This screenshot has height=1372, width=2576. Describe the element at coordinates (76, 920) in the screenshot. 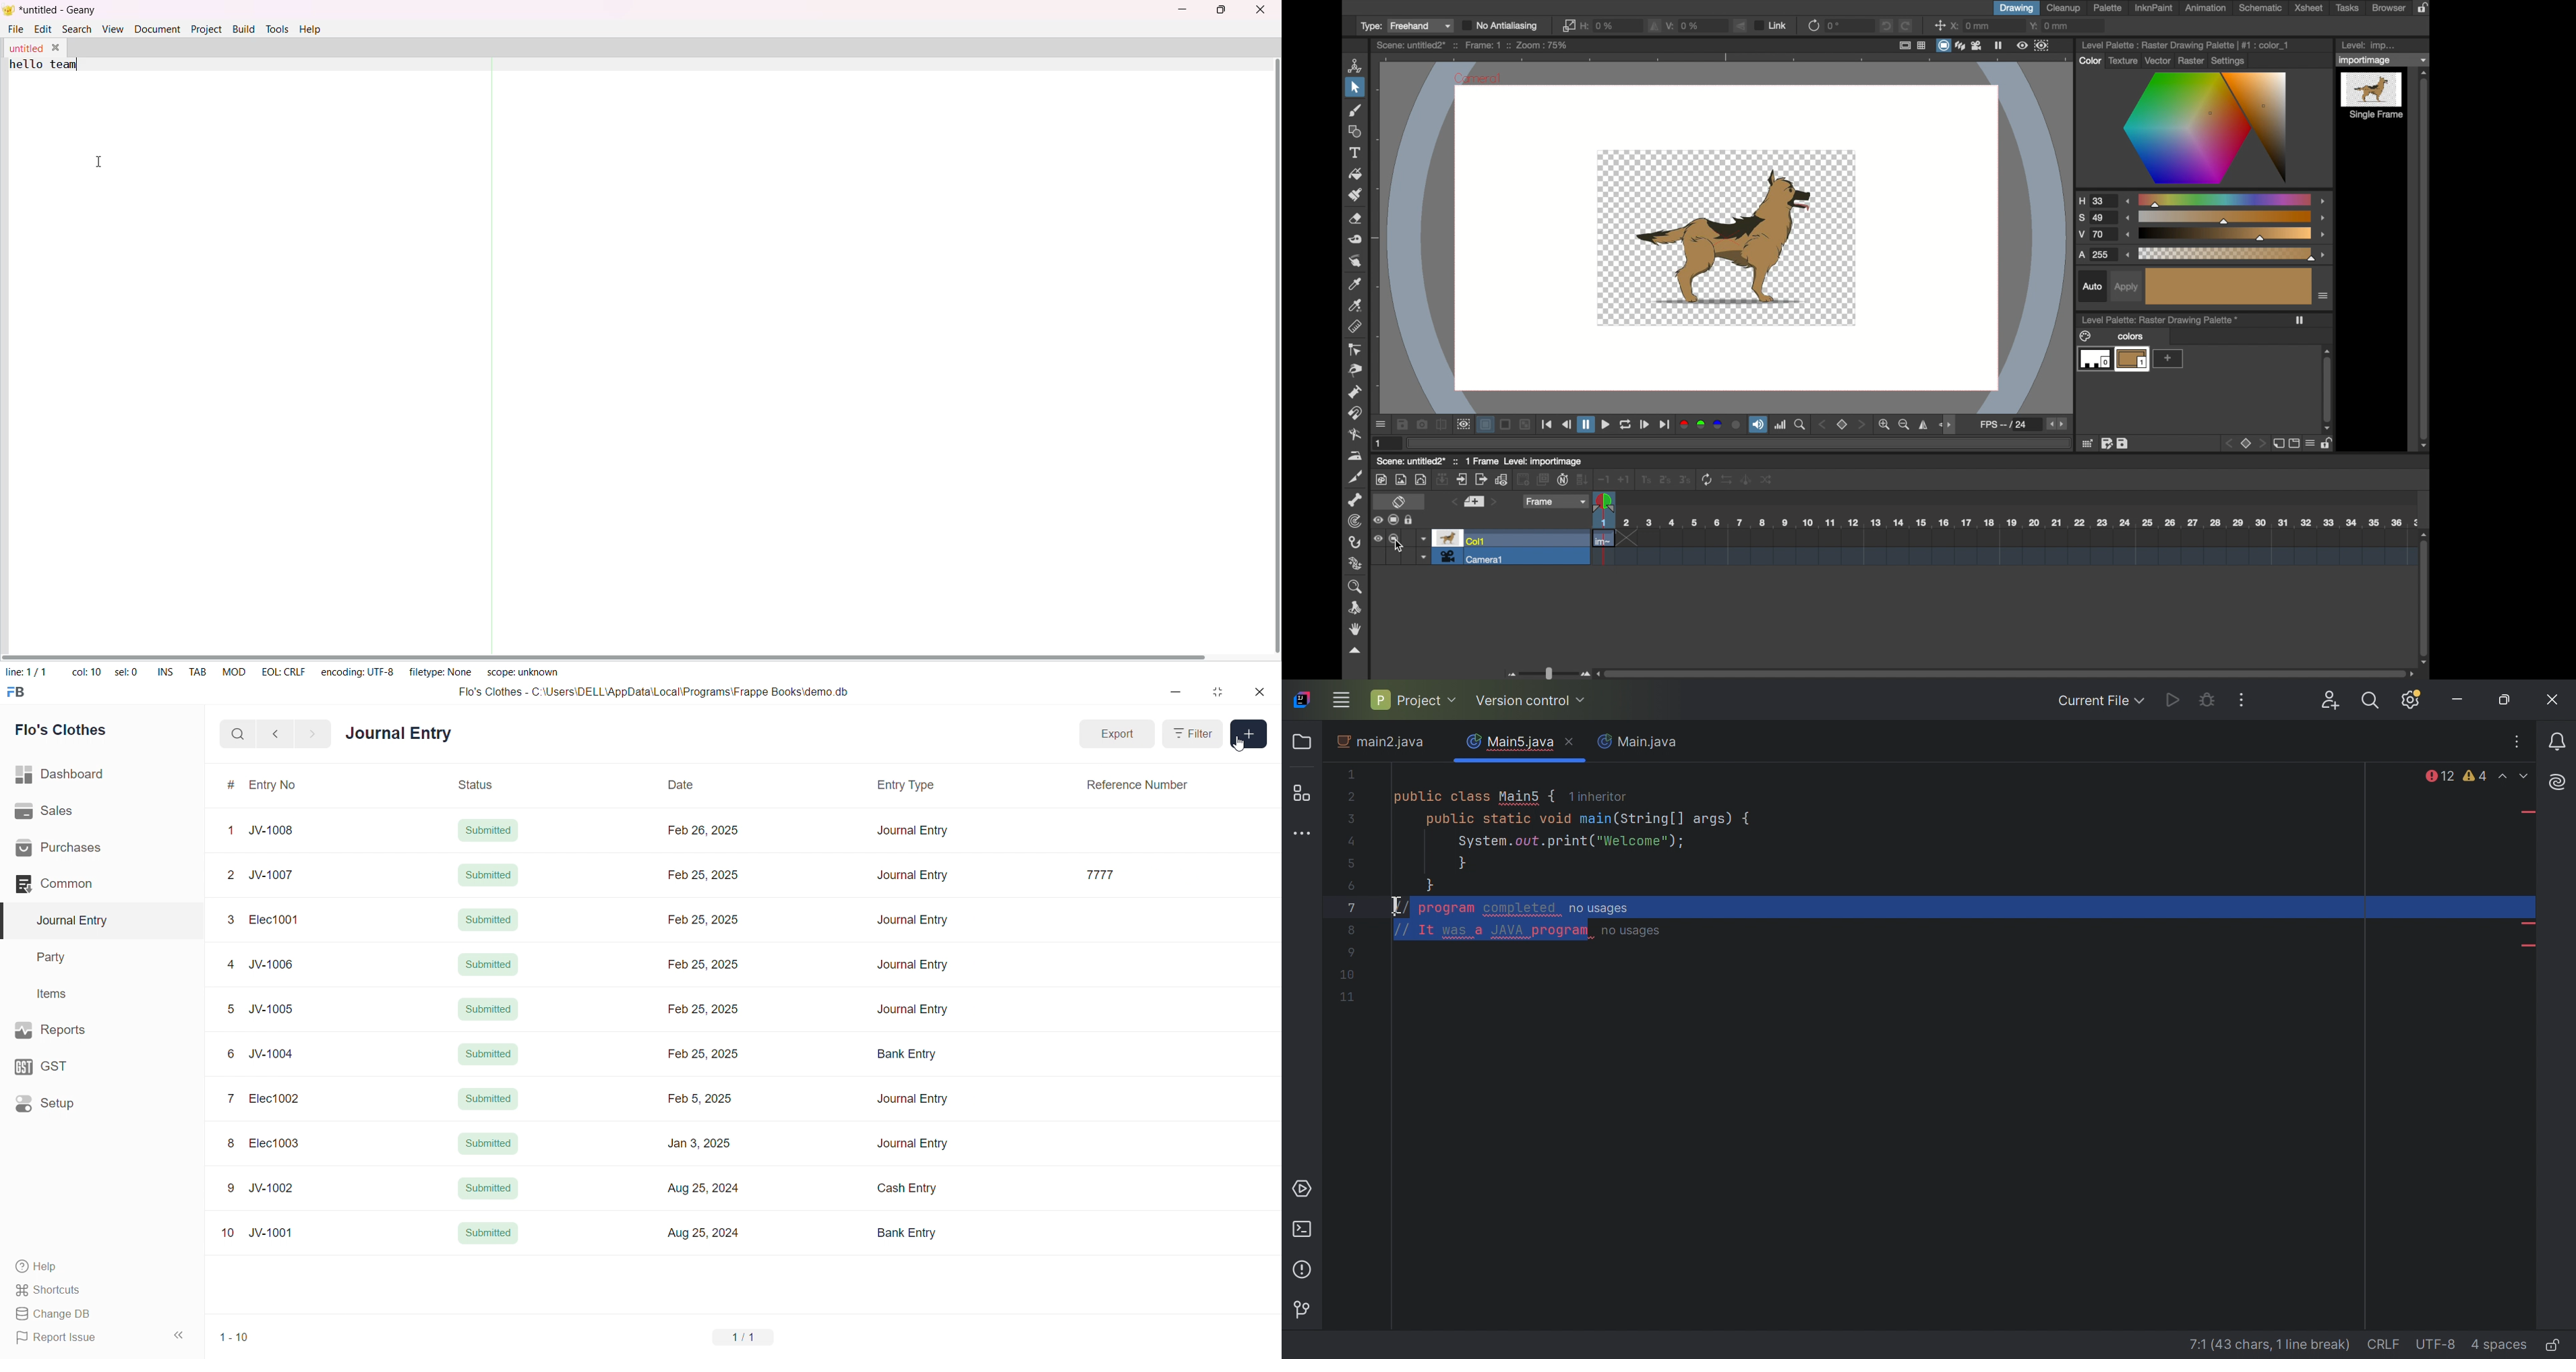

I see `Journal Entry` at that location.